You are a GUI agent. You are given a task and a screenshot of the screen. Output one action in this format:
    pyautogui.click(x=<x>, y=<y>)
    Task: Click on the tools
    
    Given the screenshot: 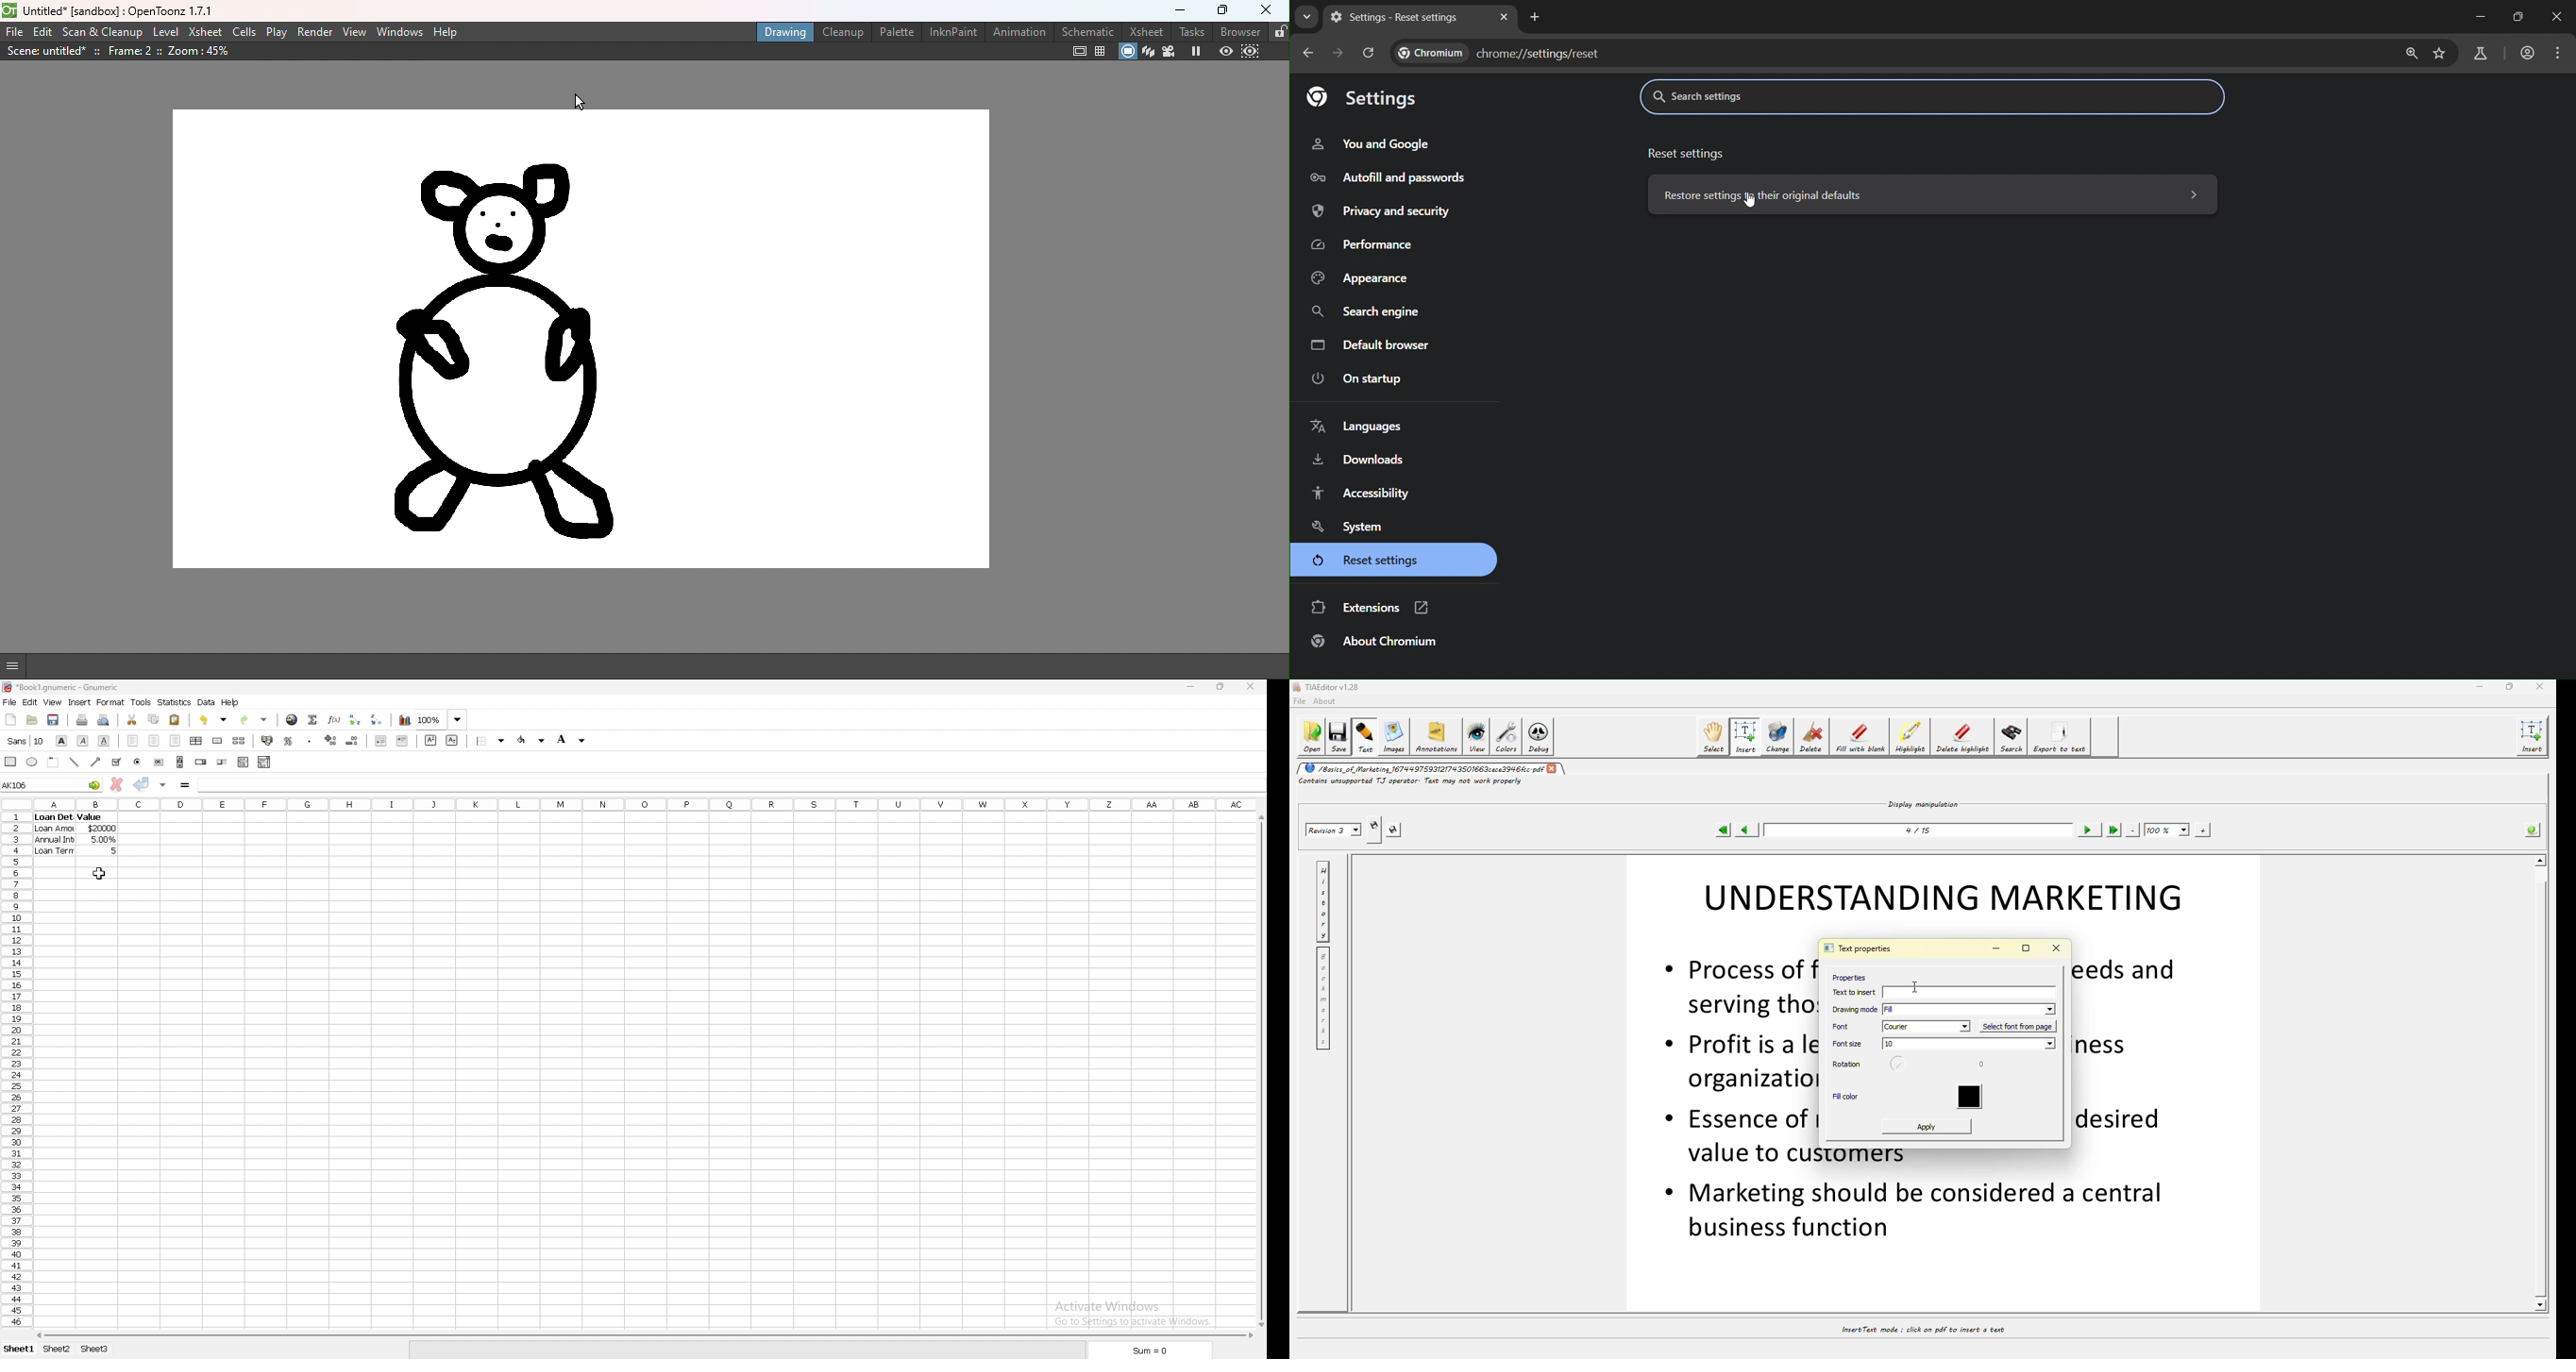 What is the action you would take?
    pyautogui.click(x=141, y=703)
    